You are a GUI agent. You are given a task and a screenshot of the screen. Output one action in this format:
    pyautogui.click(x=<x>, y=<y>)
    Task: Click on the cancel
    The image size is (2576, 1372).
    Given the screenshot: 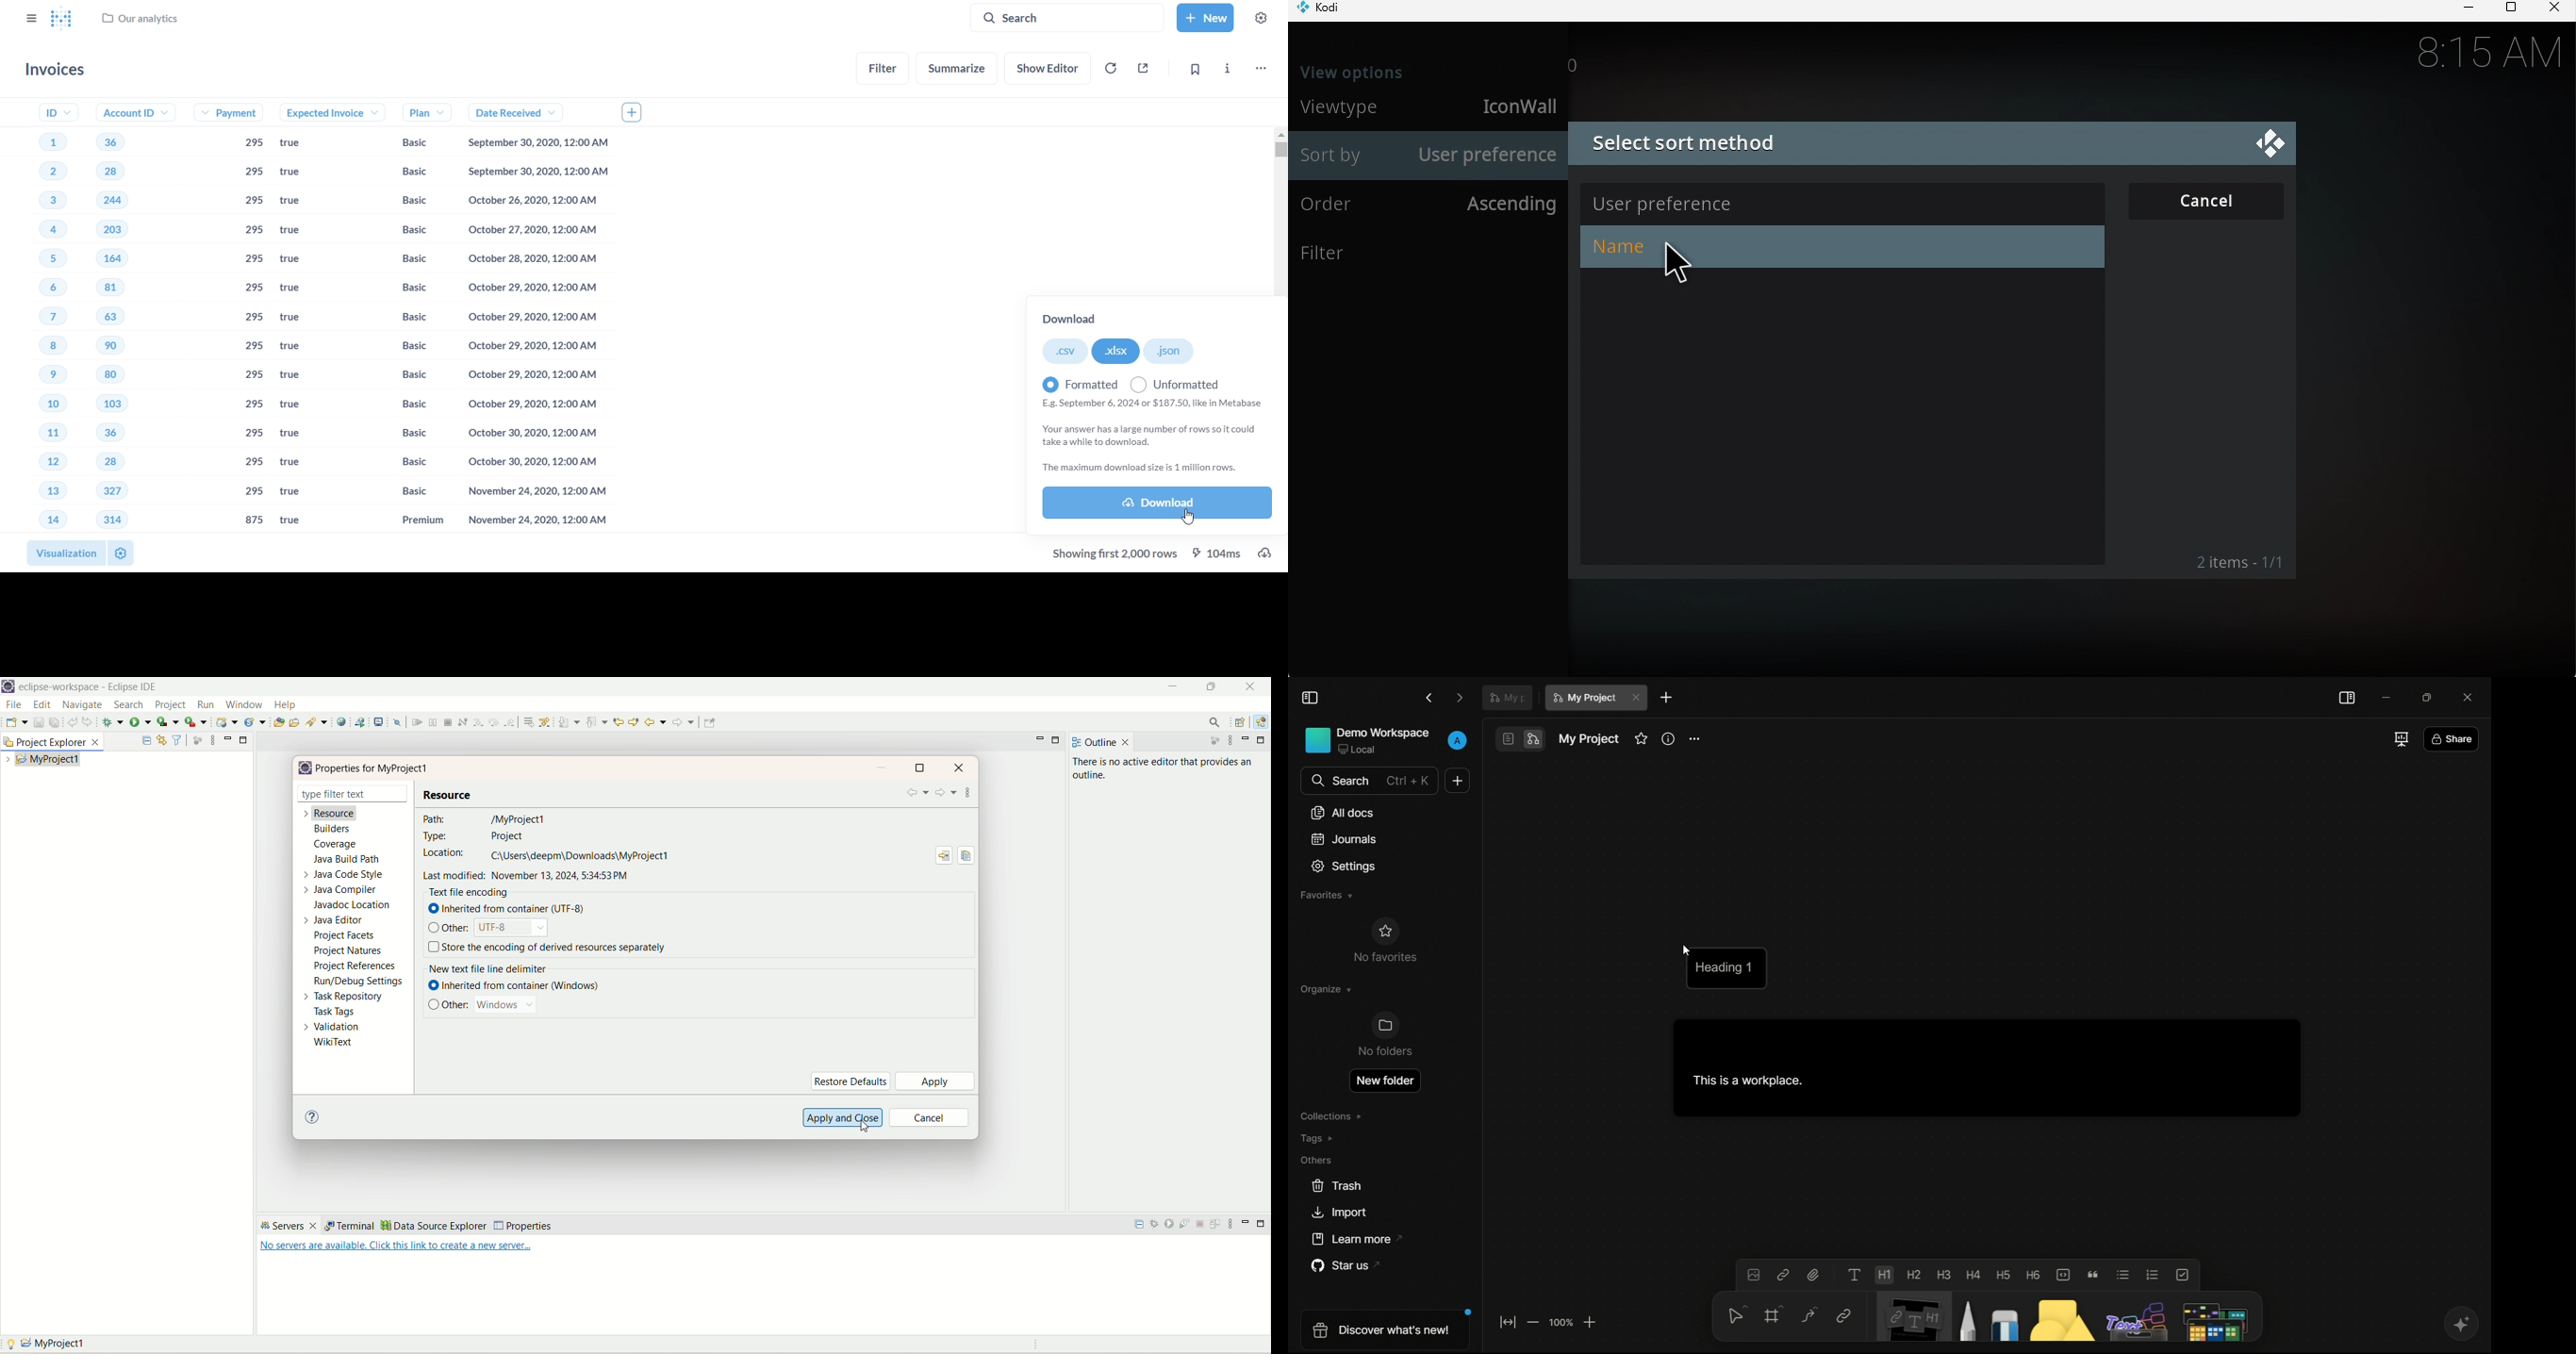 What is the action you would take?
    pyautogui.click(x=929, y=1118)
    